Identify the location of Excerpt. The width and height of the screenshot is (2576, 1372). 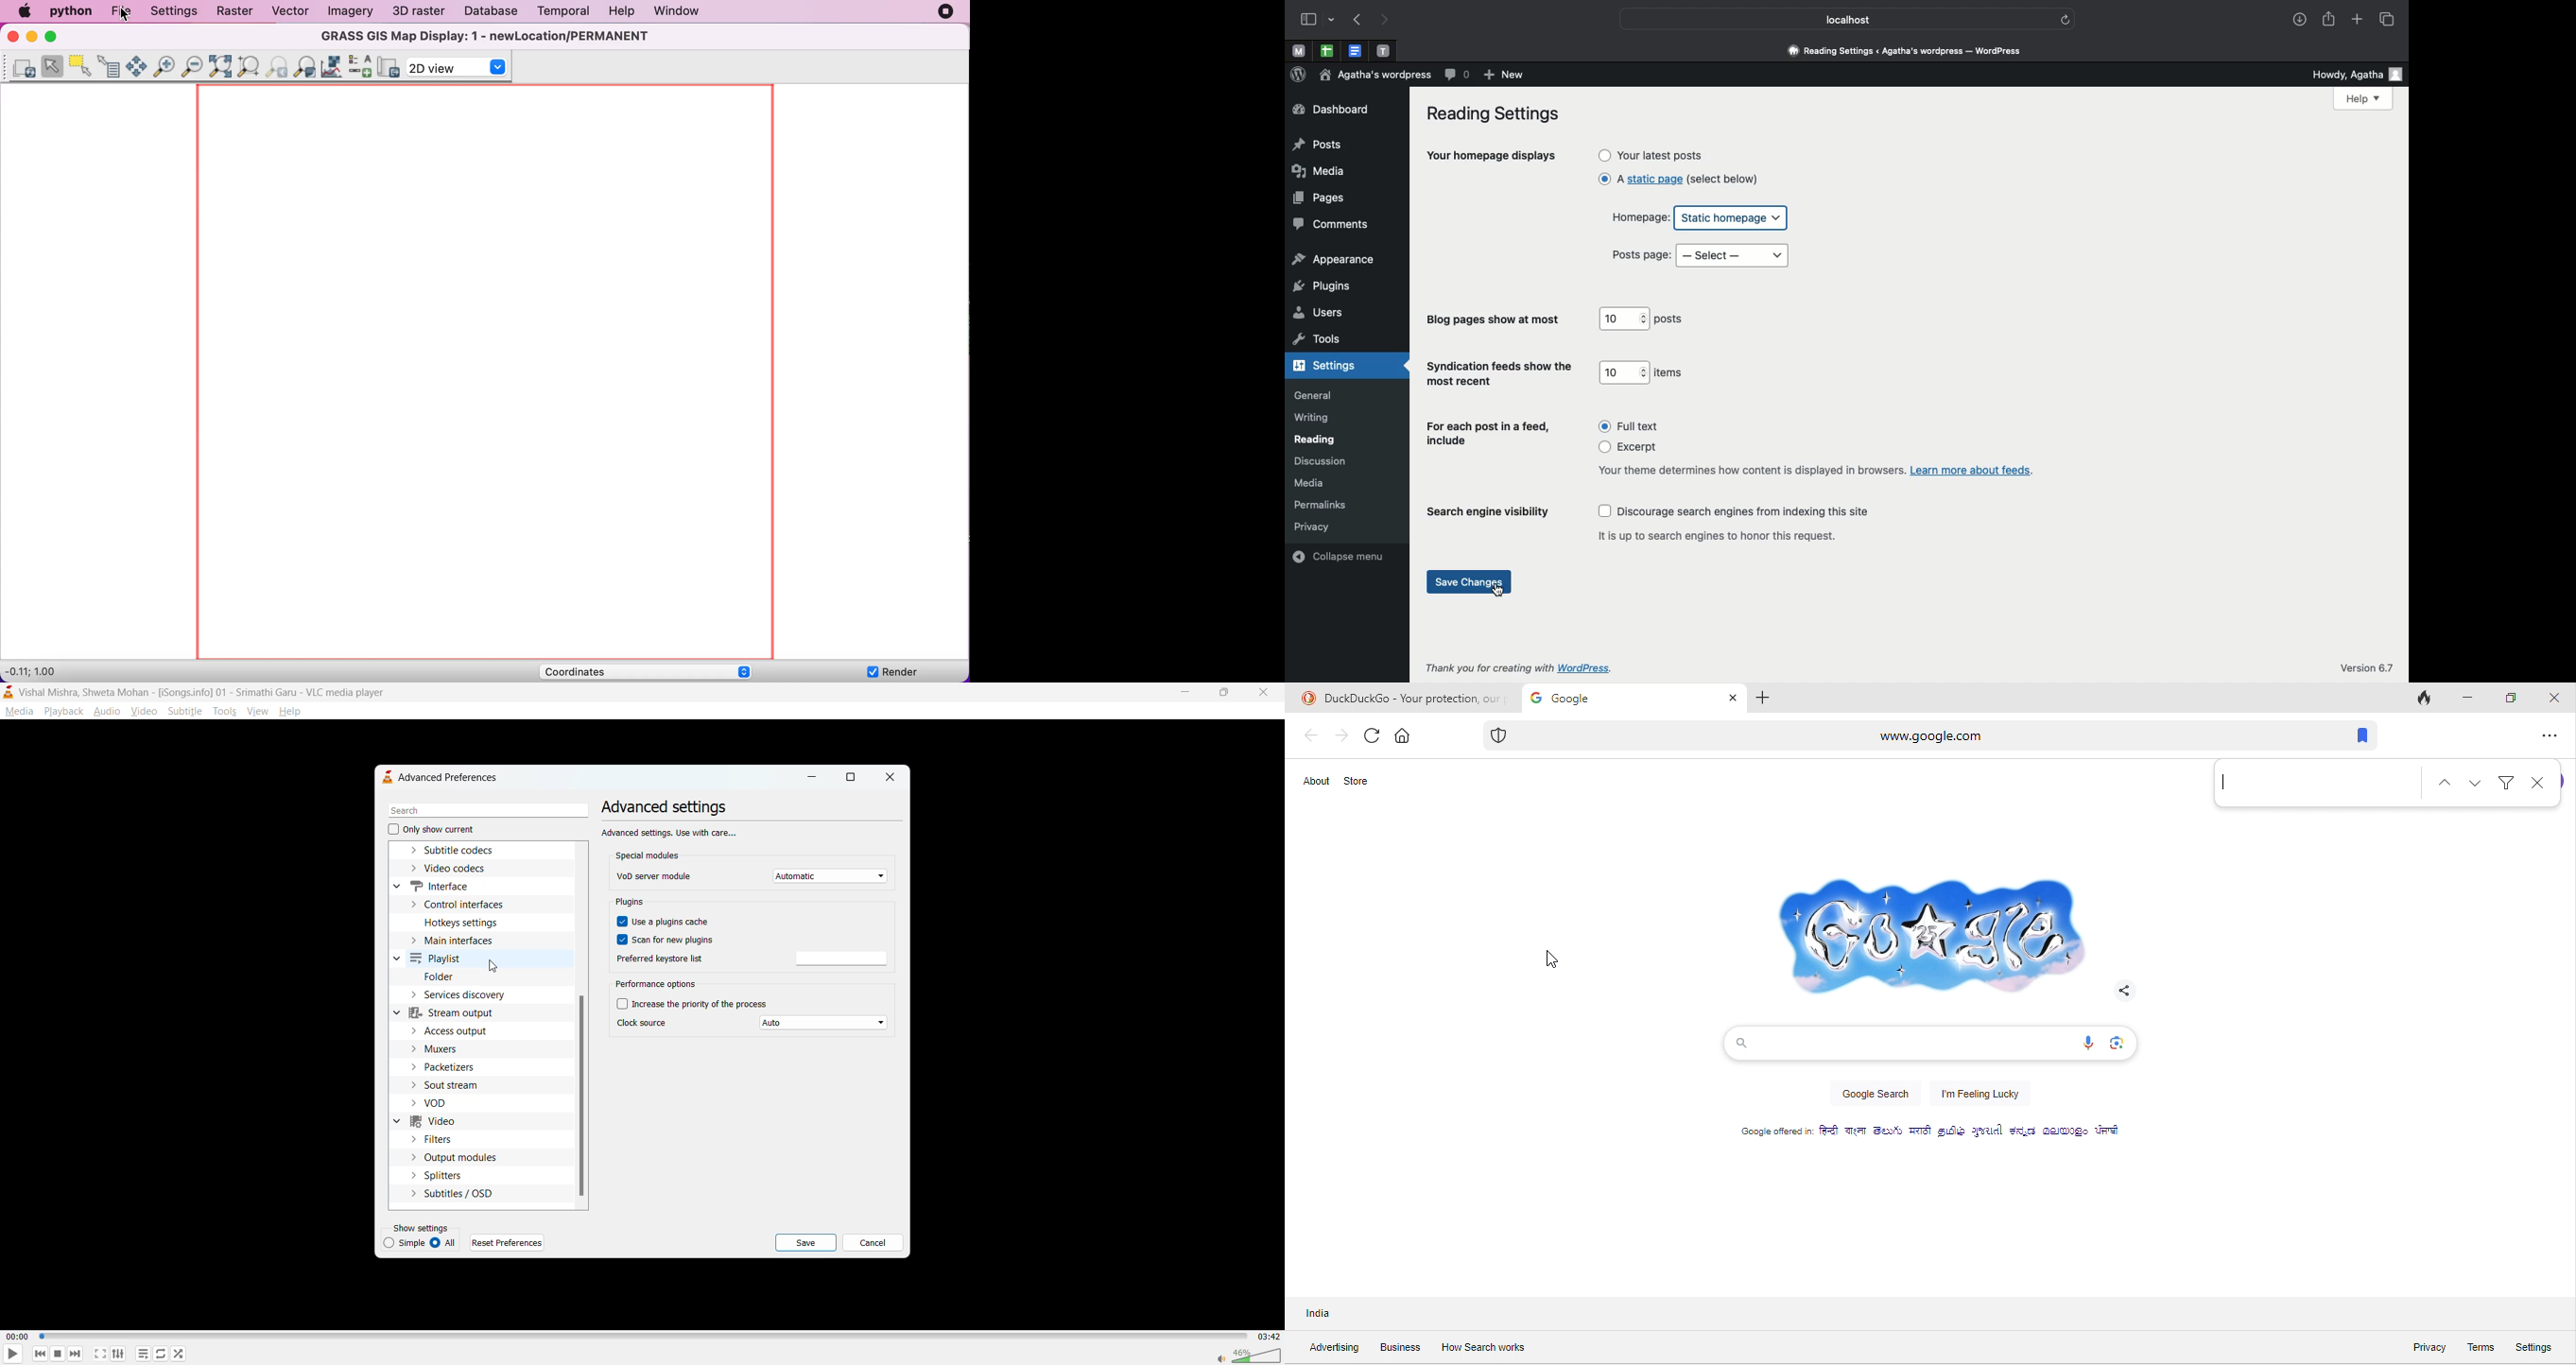
(1634, 448).